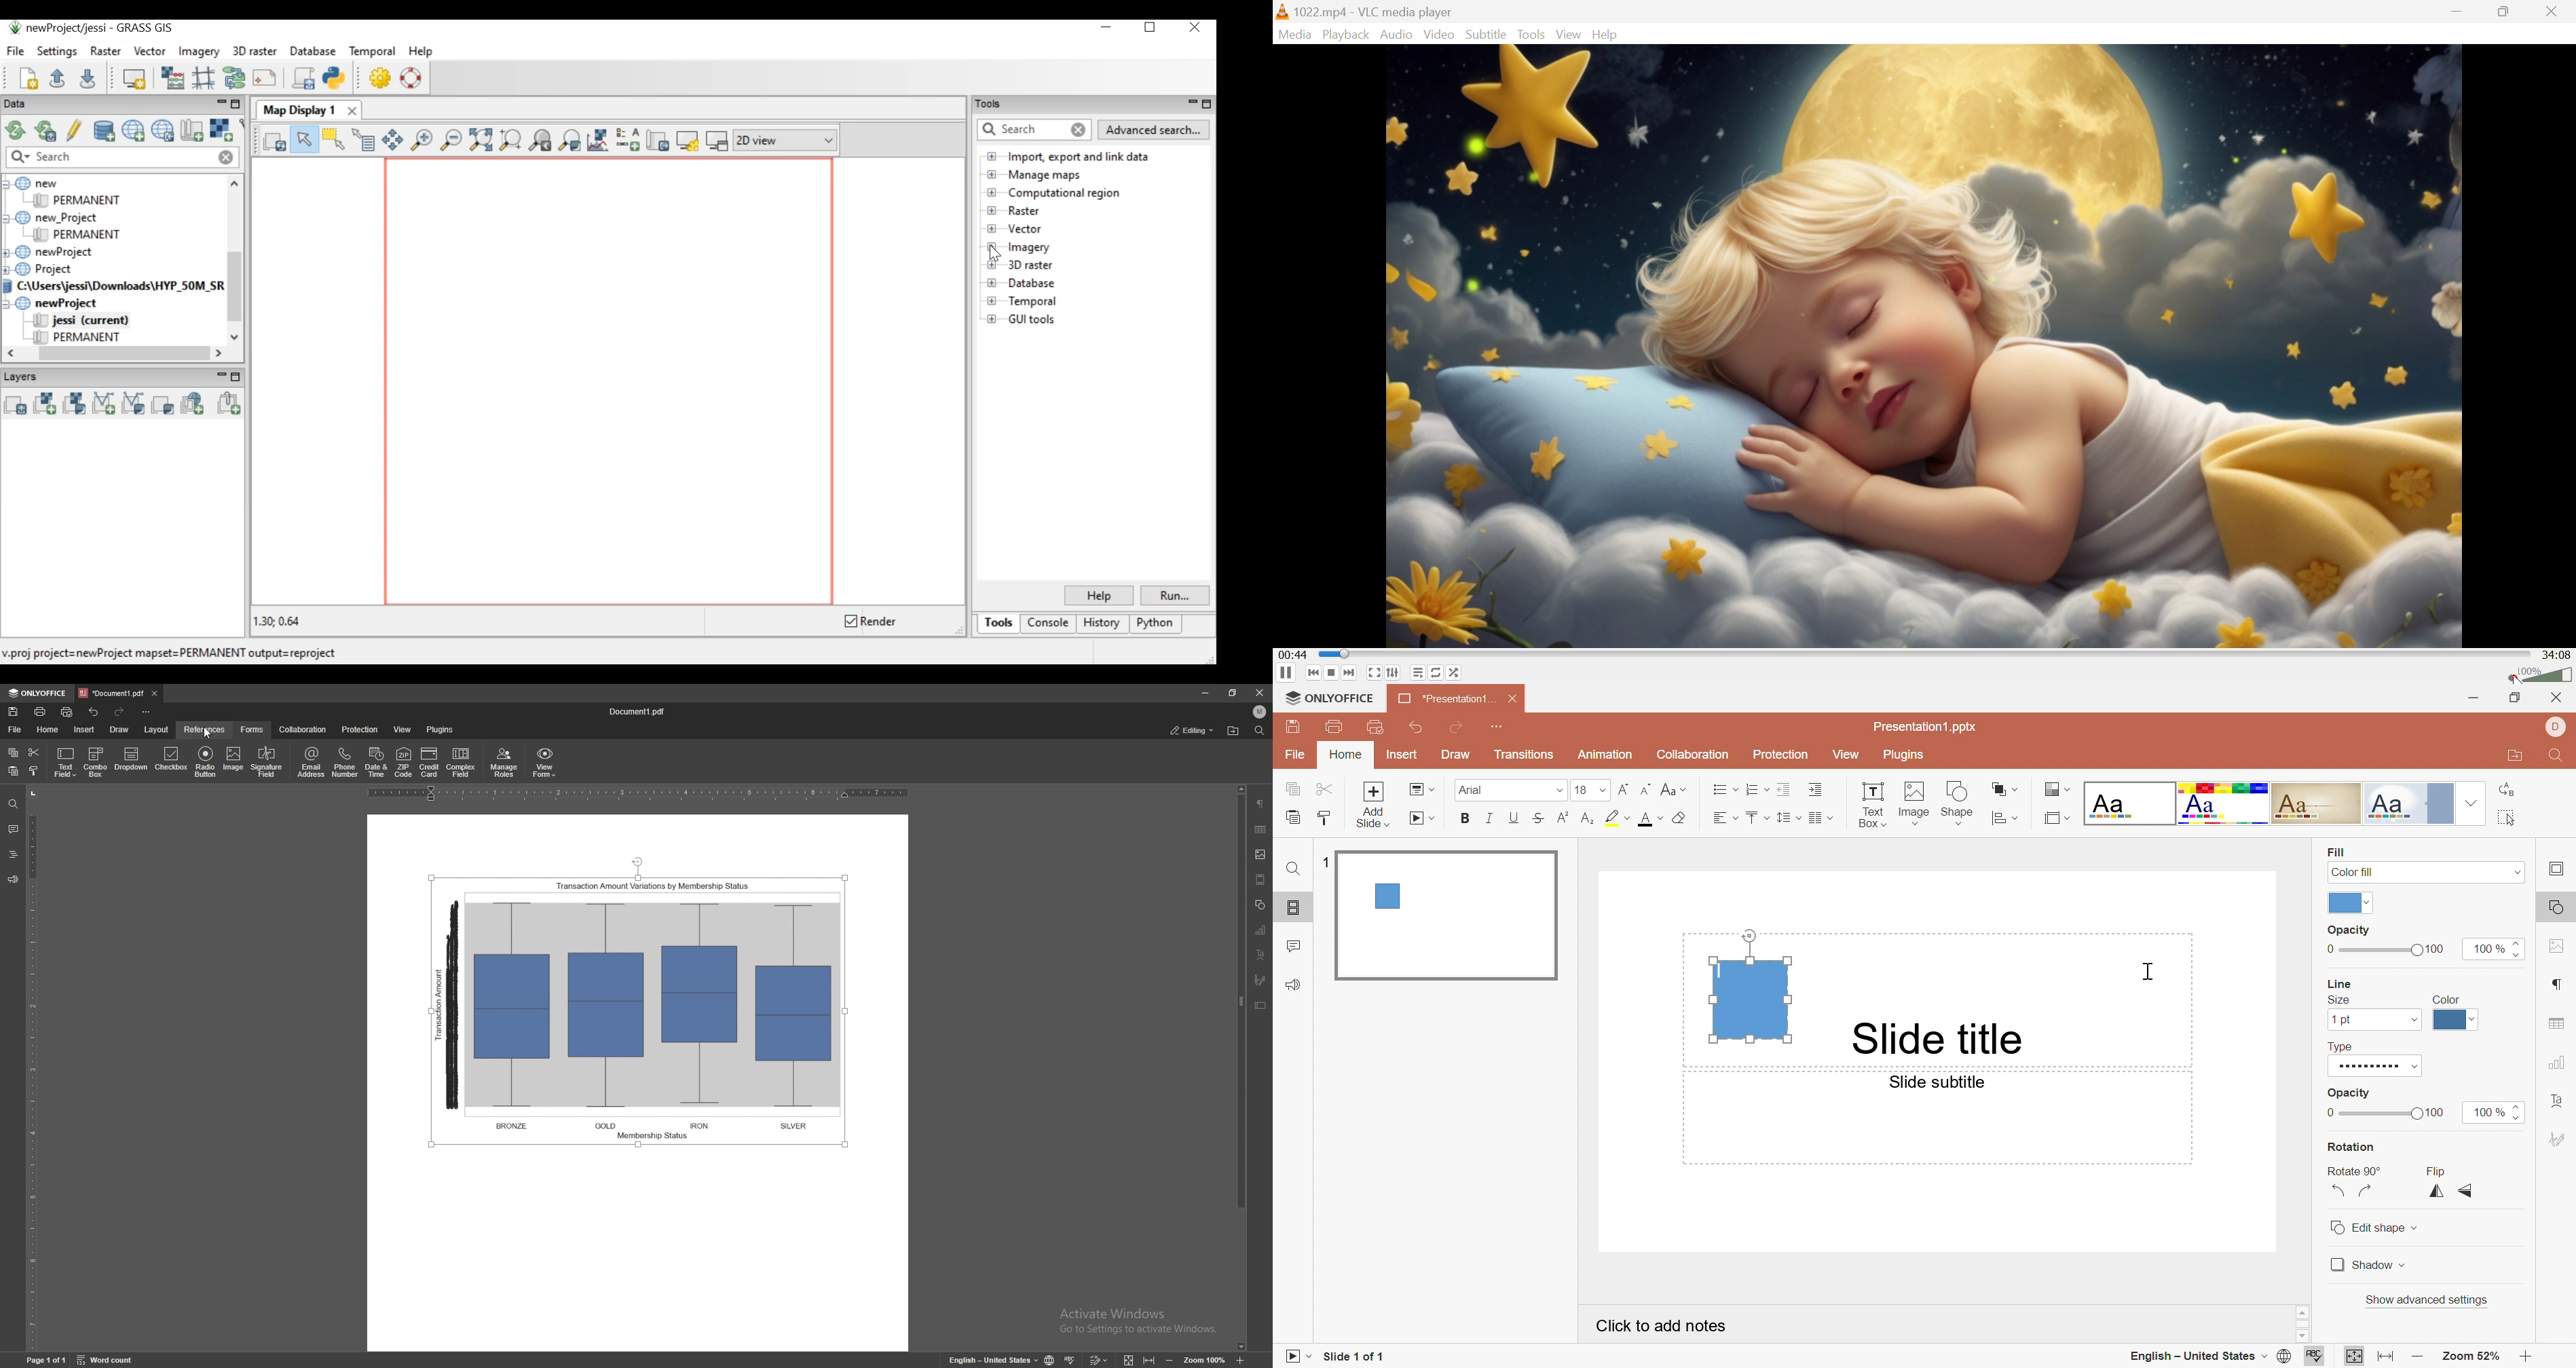 This screenshot has width=2576, height=1372. Describe the element at coordinates (1294, 728) in the screenshot. I see `Save` at that location.